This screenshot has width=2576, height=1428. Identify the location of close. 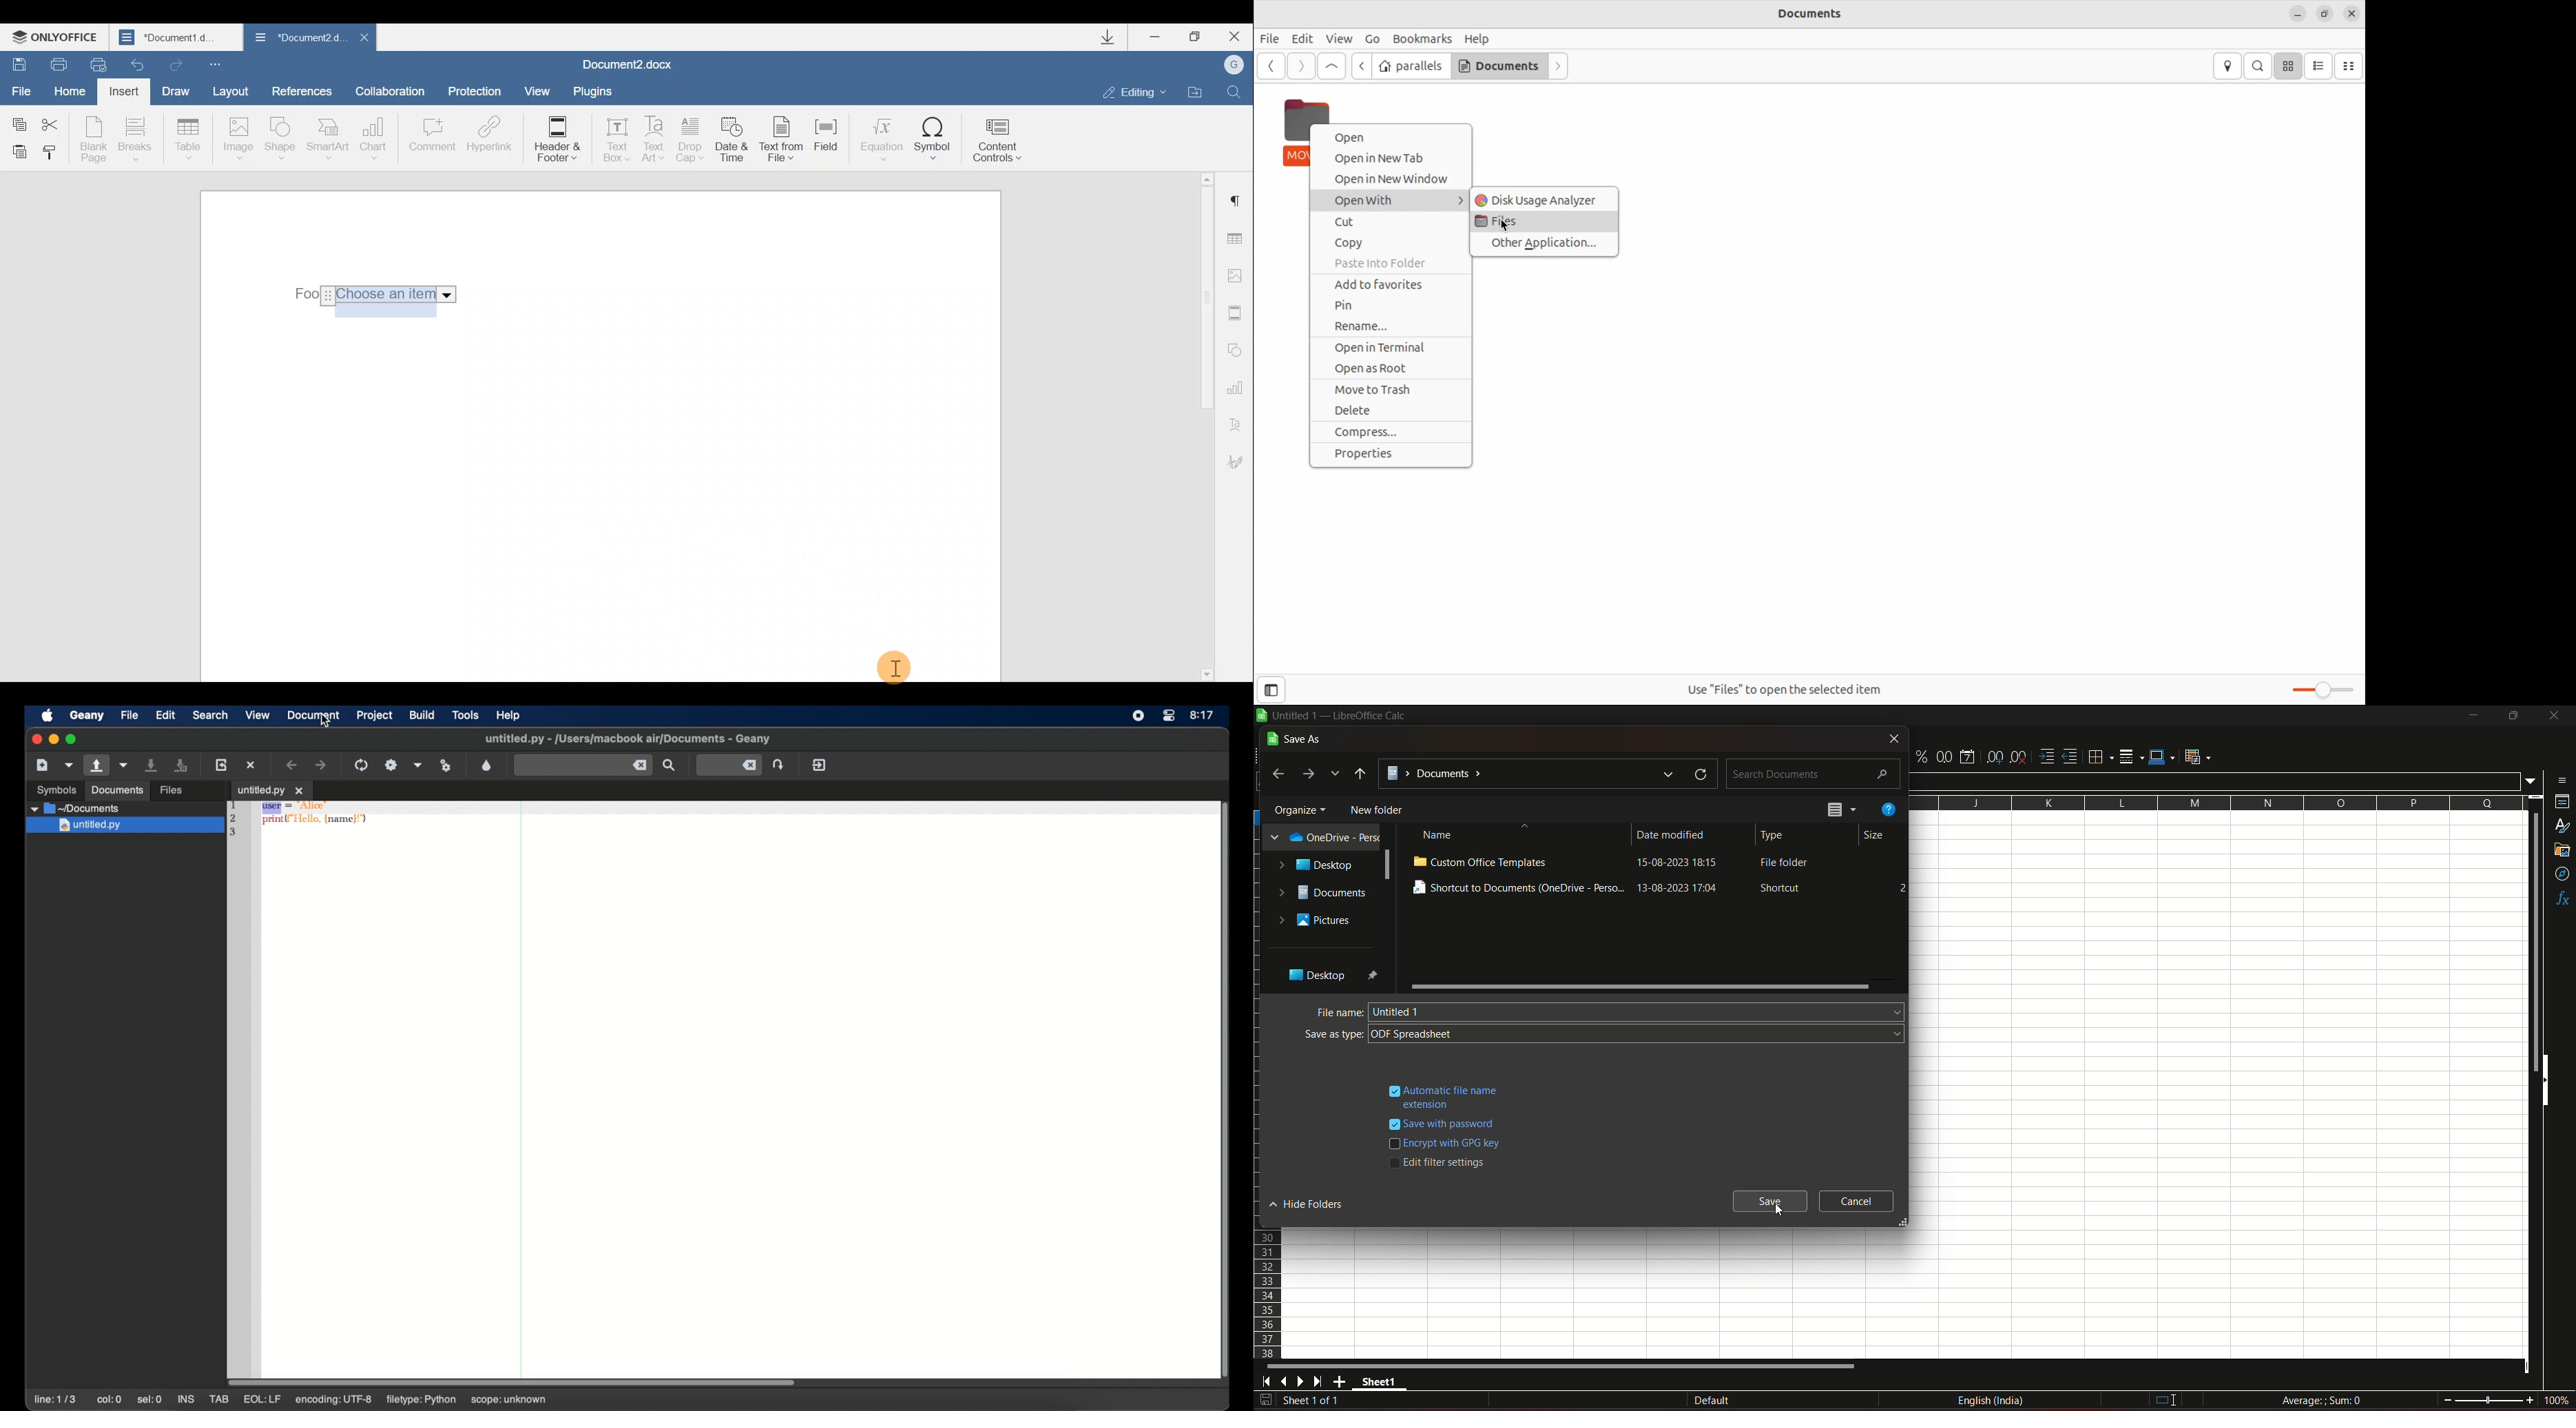
(2353, 12).